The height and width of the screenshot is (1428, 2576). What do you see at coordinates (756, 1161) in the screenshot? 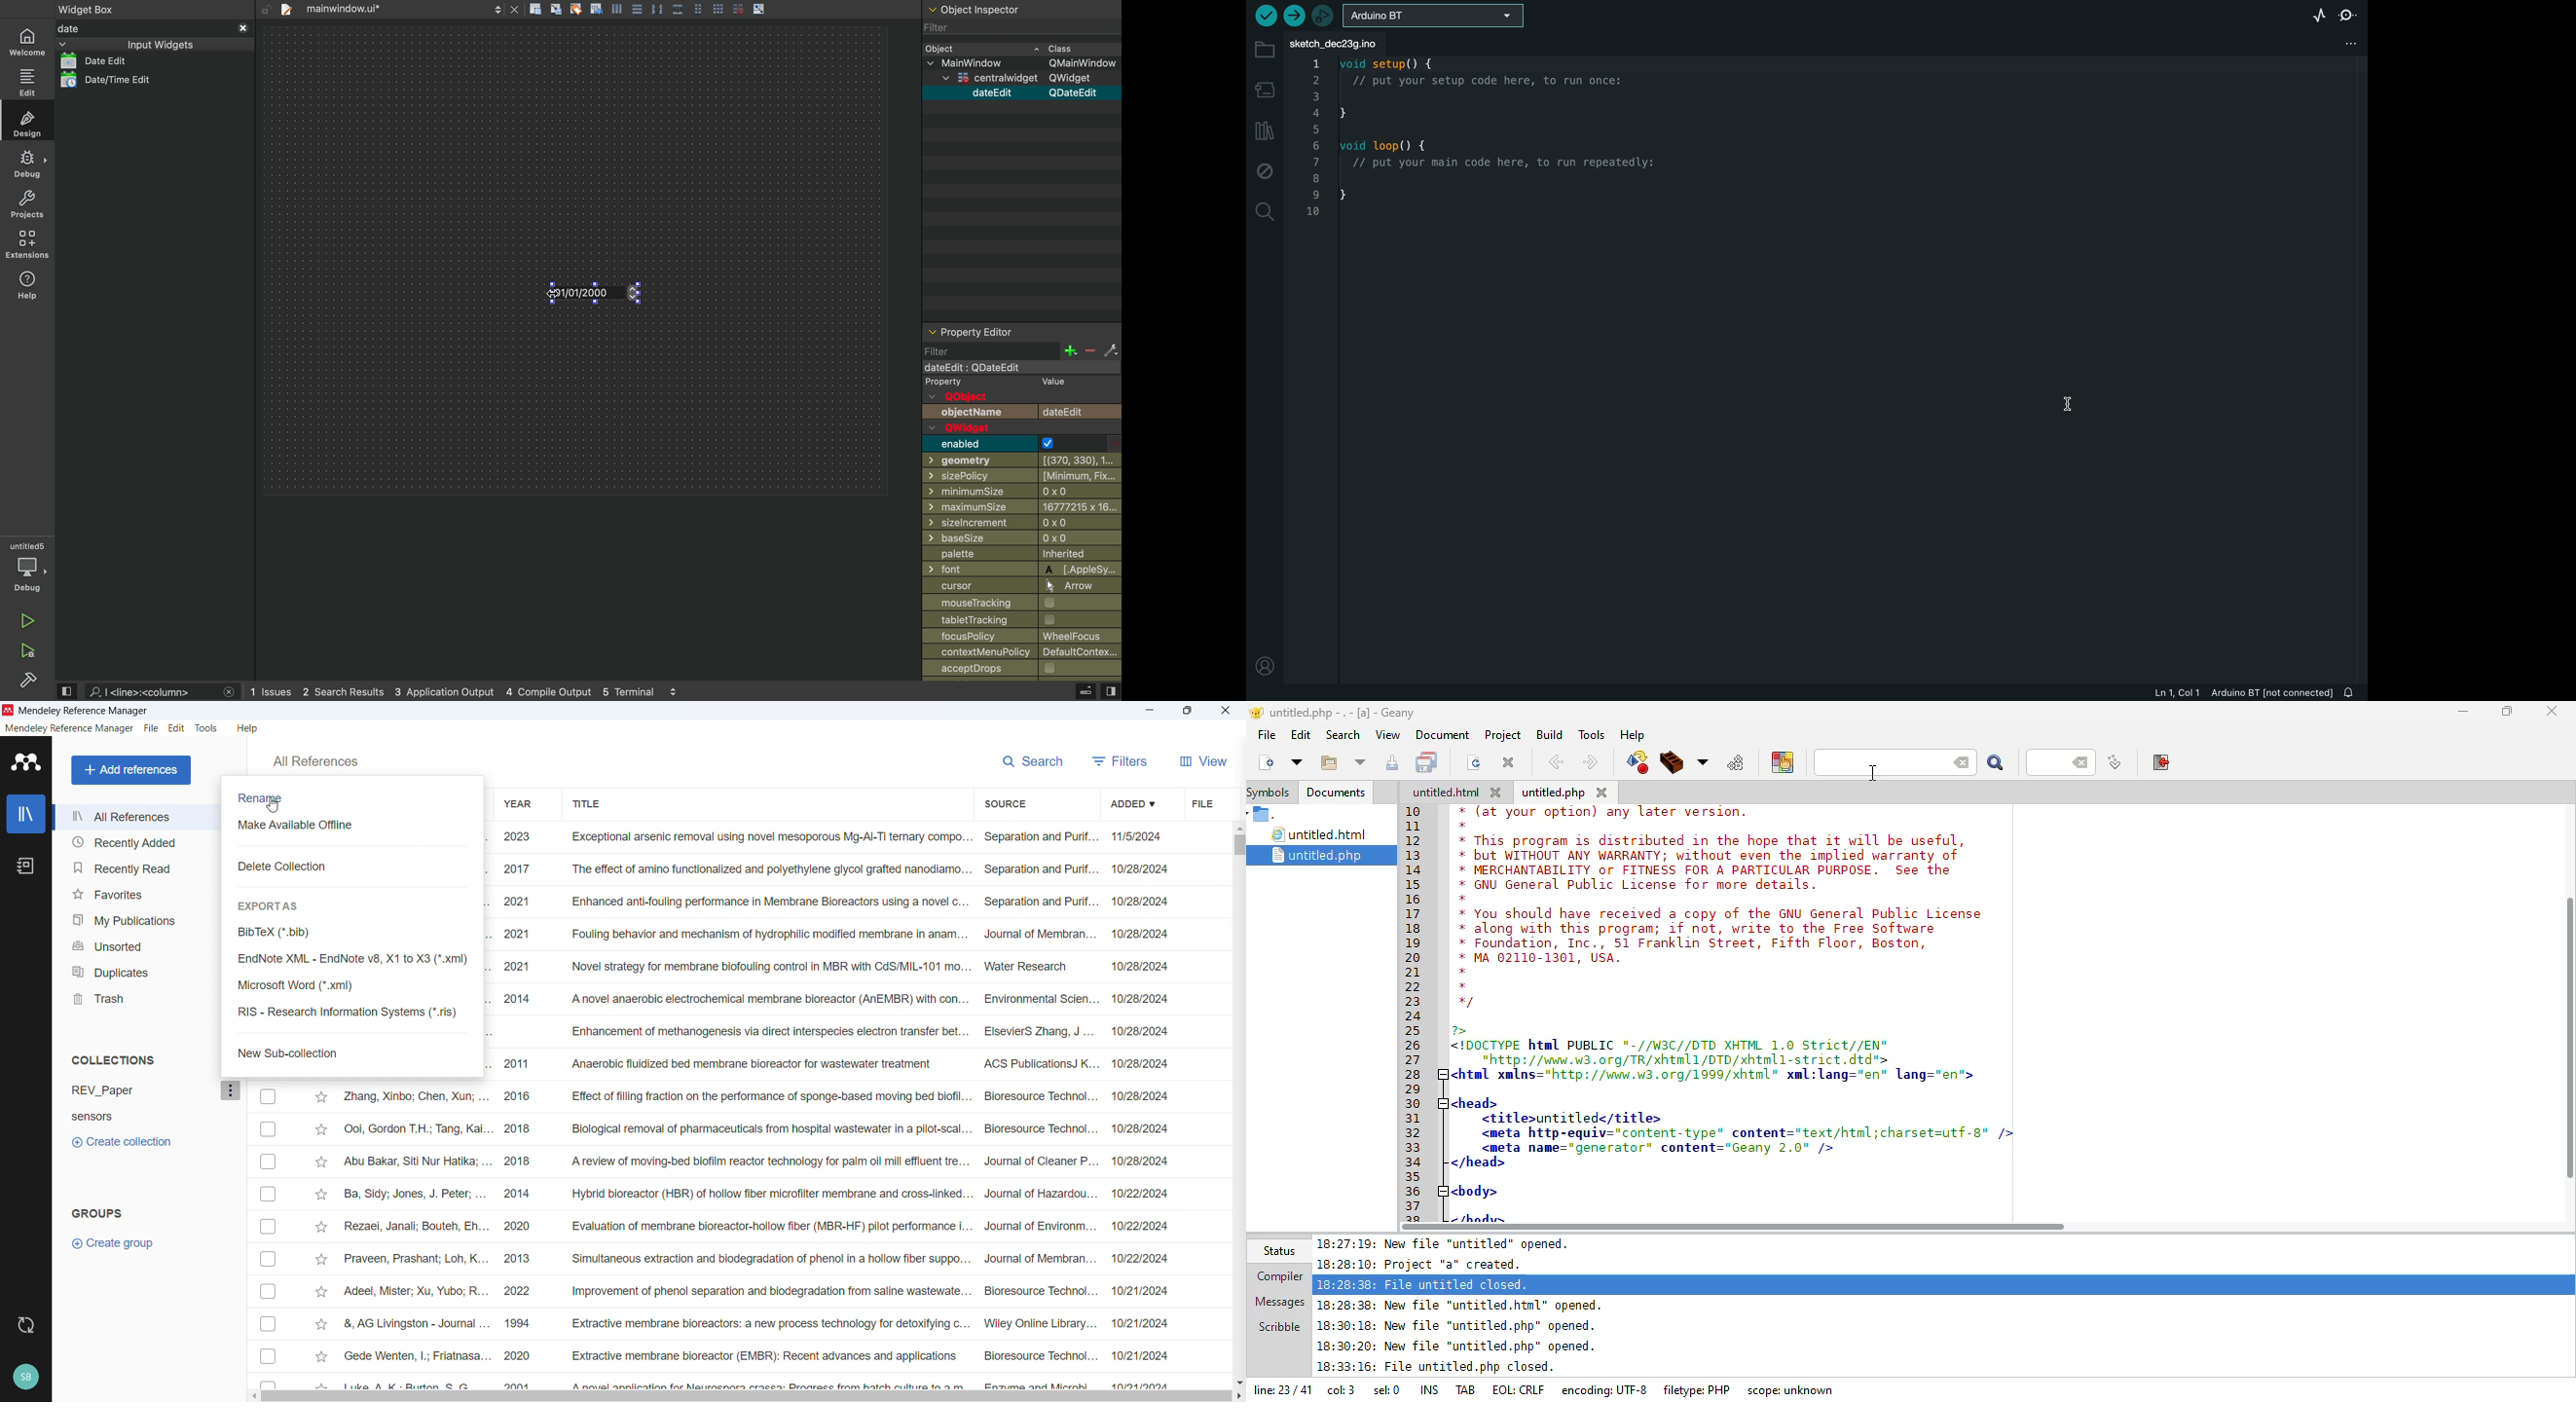
I see `Abu Bakar, Siti Nur Hatika; ... 2018 A review of moving-bed biofilm reactor technology for palm oil mill effluent tre... Journal of Cleaner P... 10/28/2024` at bounding box center [756, 1161].